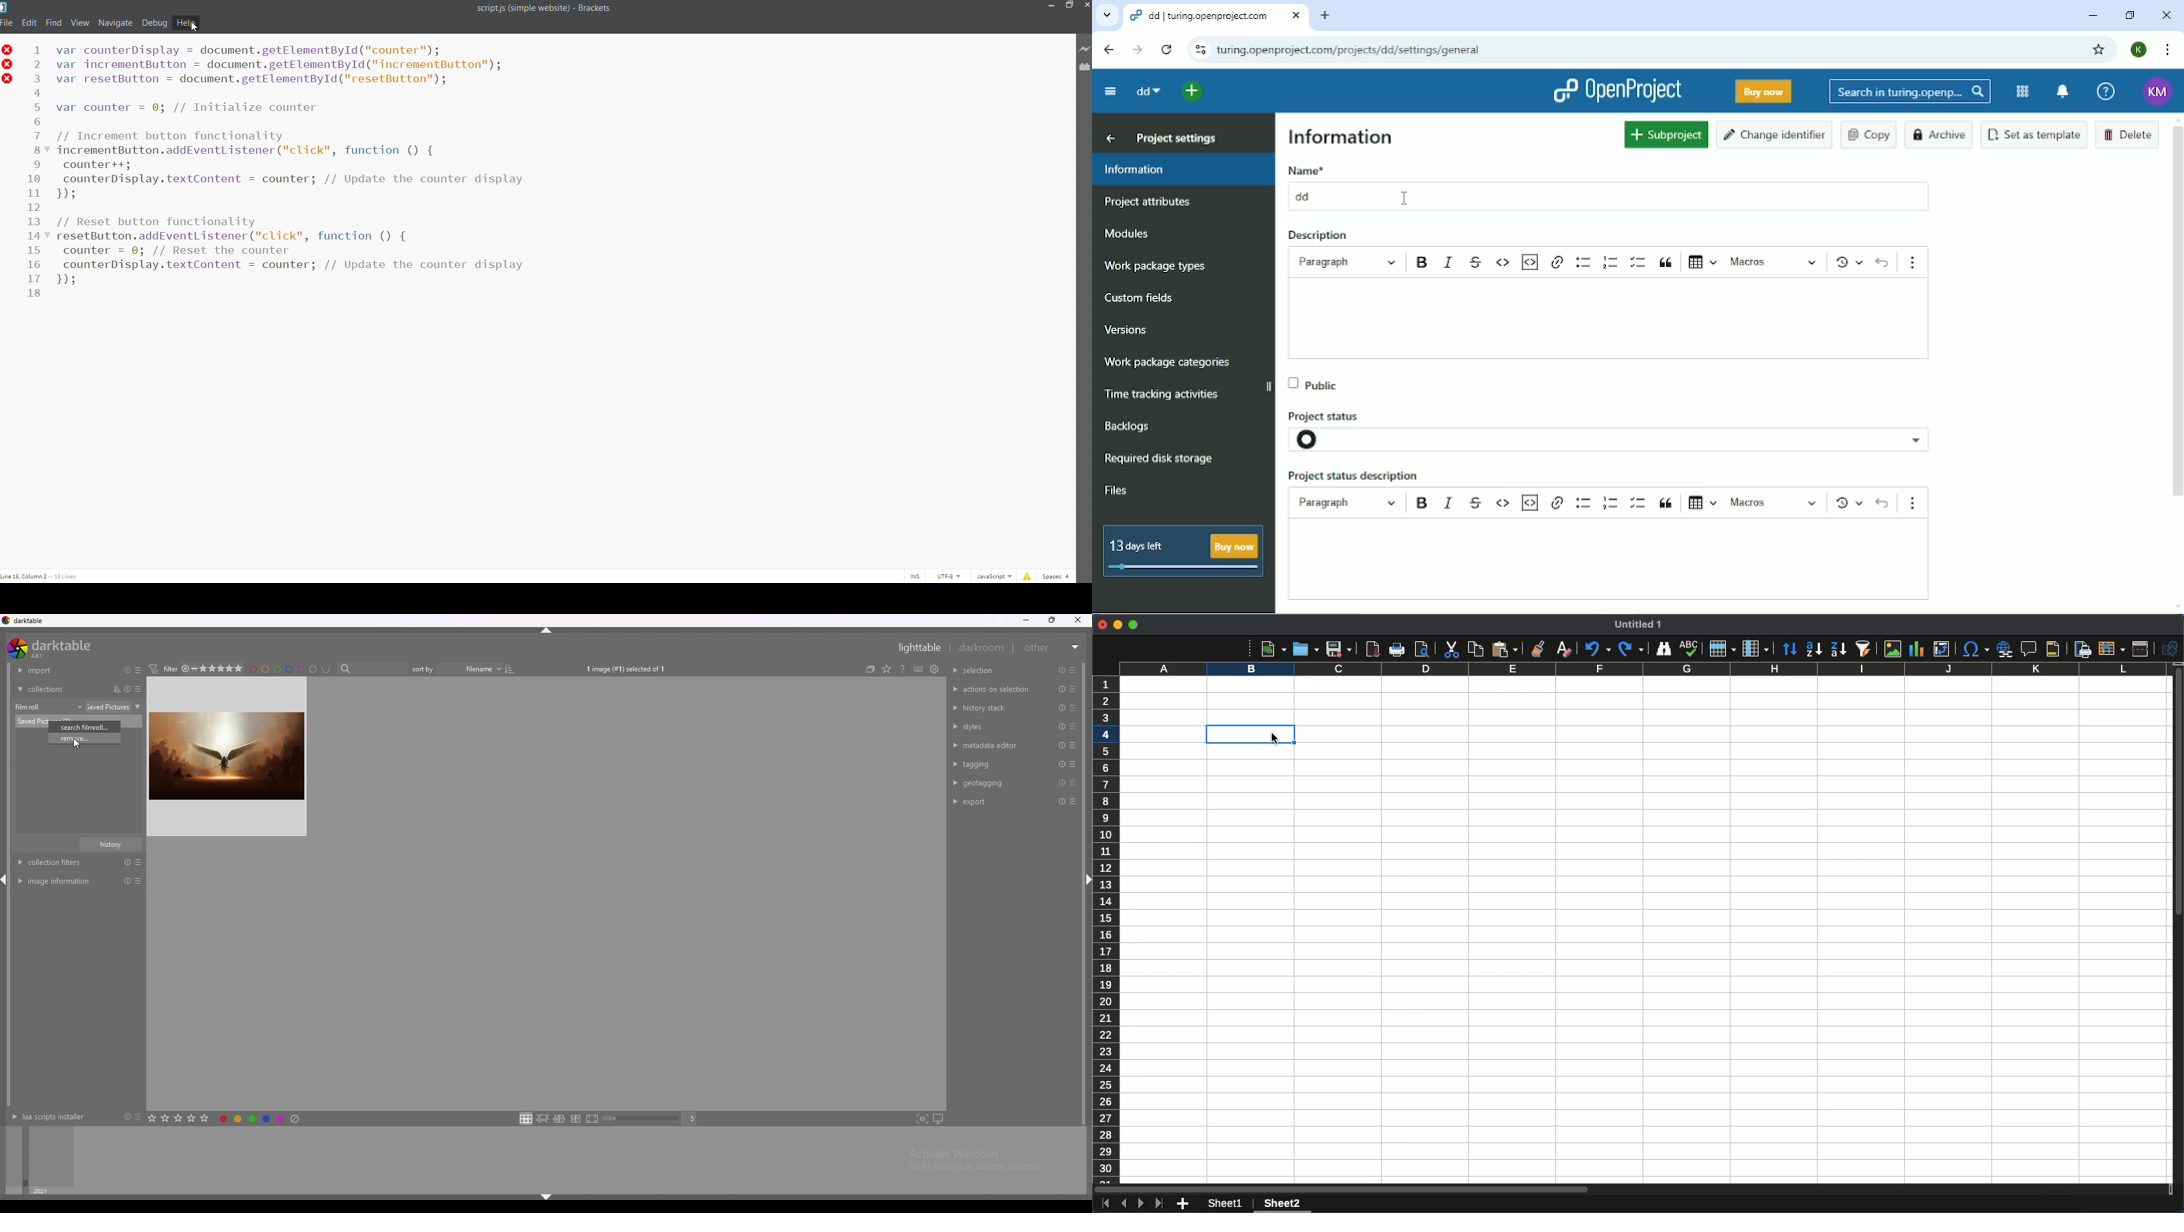 The height and width of the screenshot is (1232, 2184). What do you see at coordinates (1941, 649) in the screenshot?
I see `Pivot table` at bounding box center [1941, 649].